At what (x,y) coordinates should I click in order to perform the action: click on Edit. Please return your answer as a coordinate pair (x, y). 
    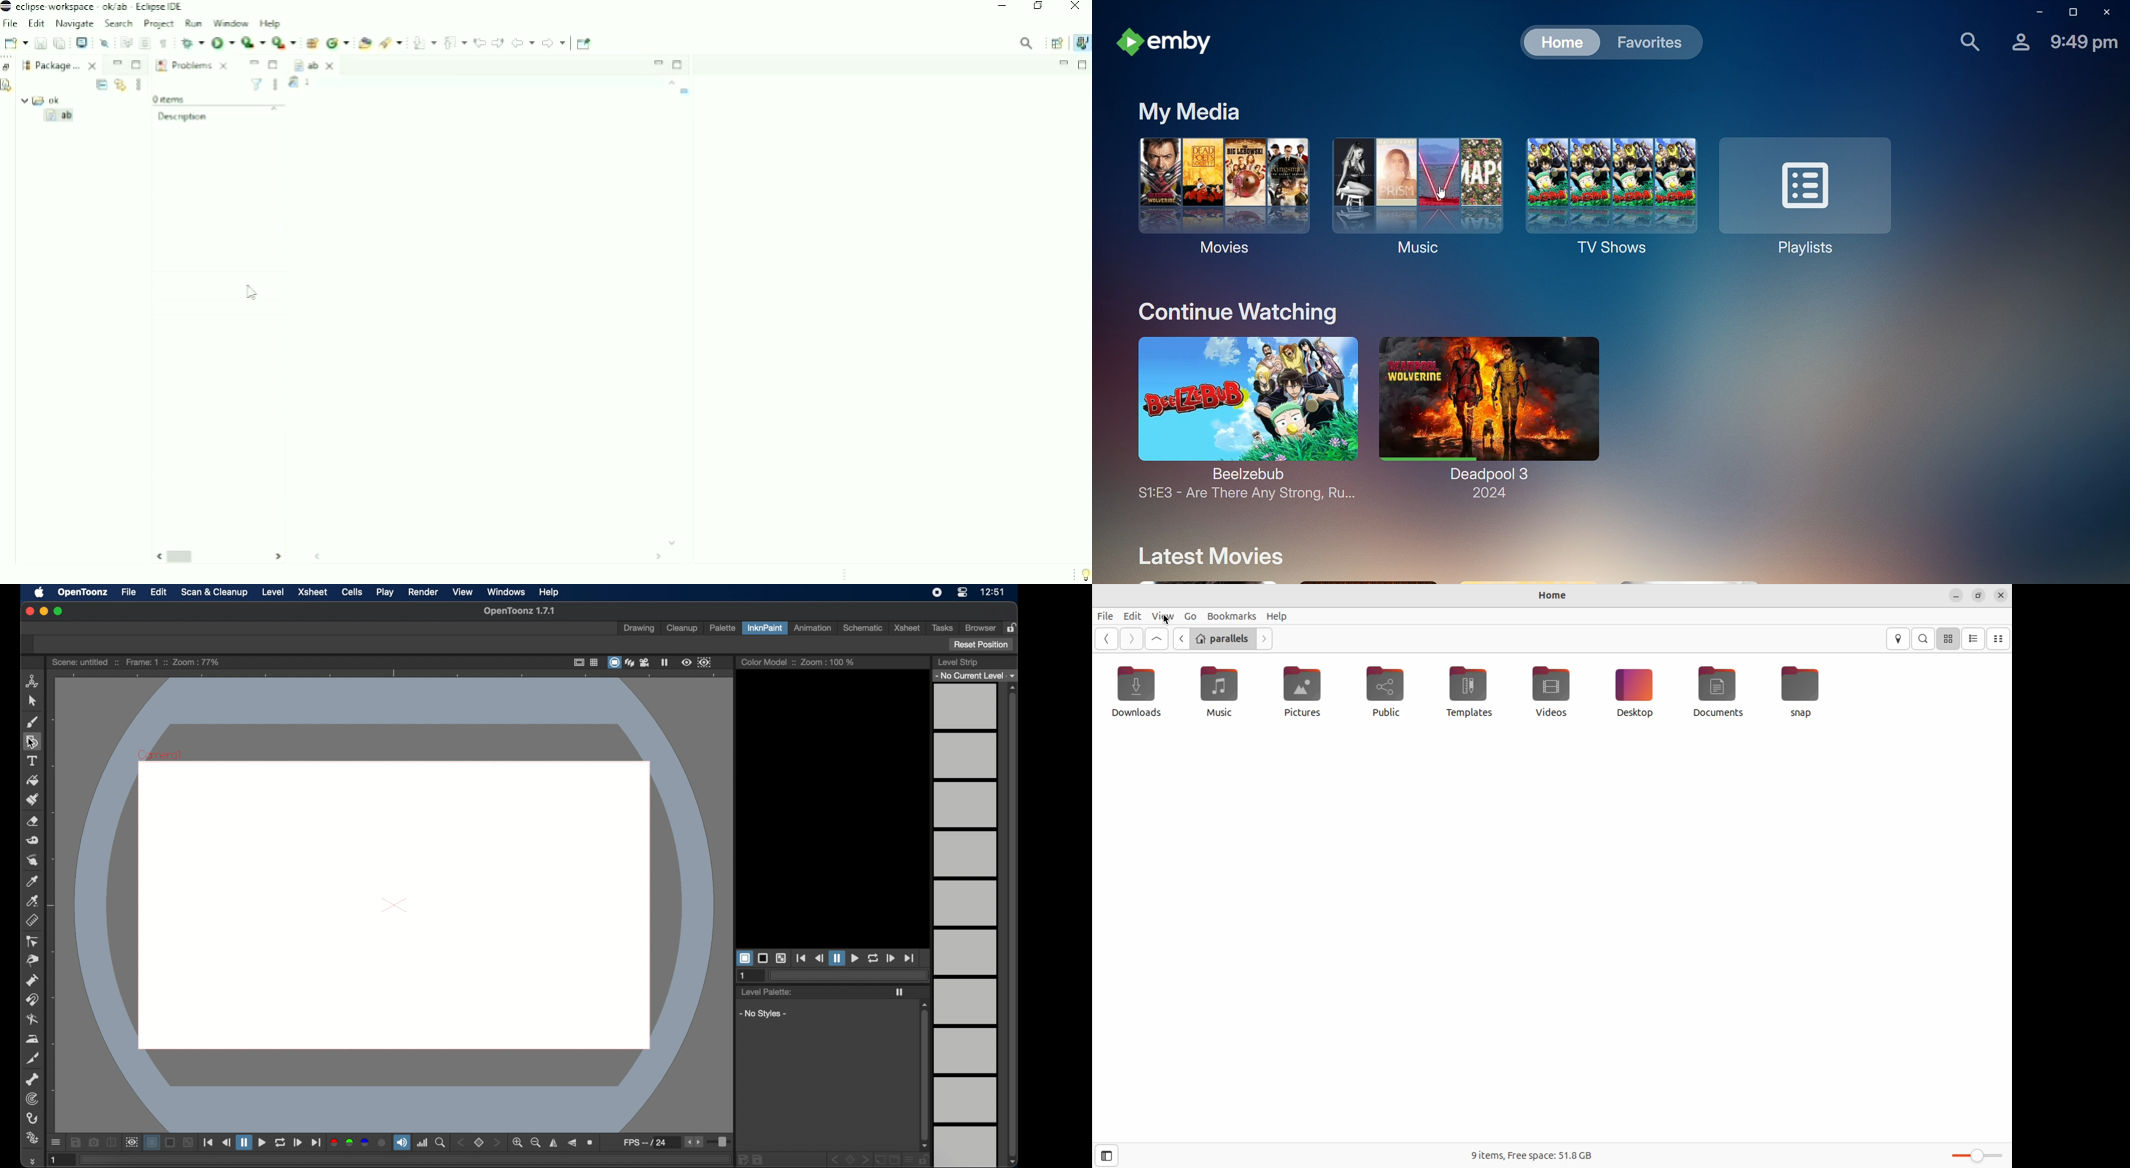
    Looking at the image, I should click on (38, 23).